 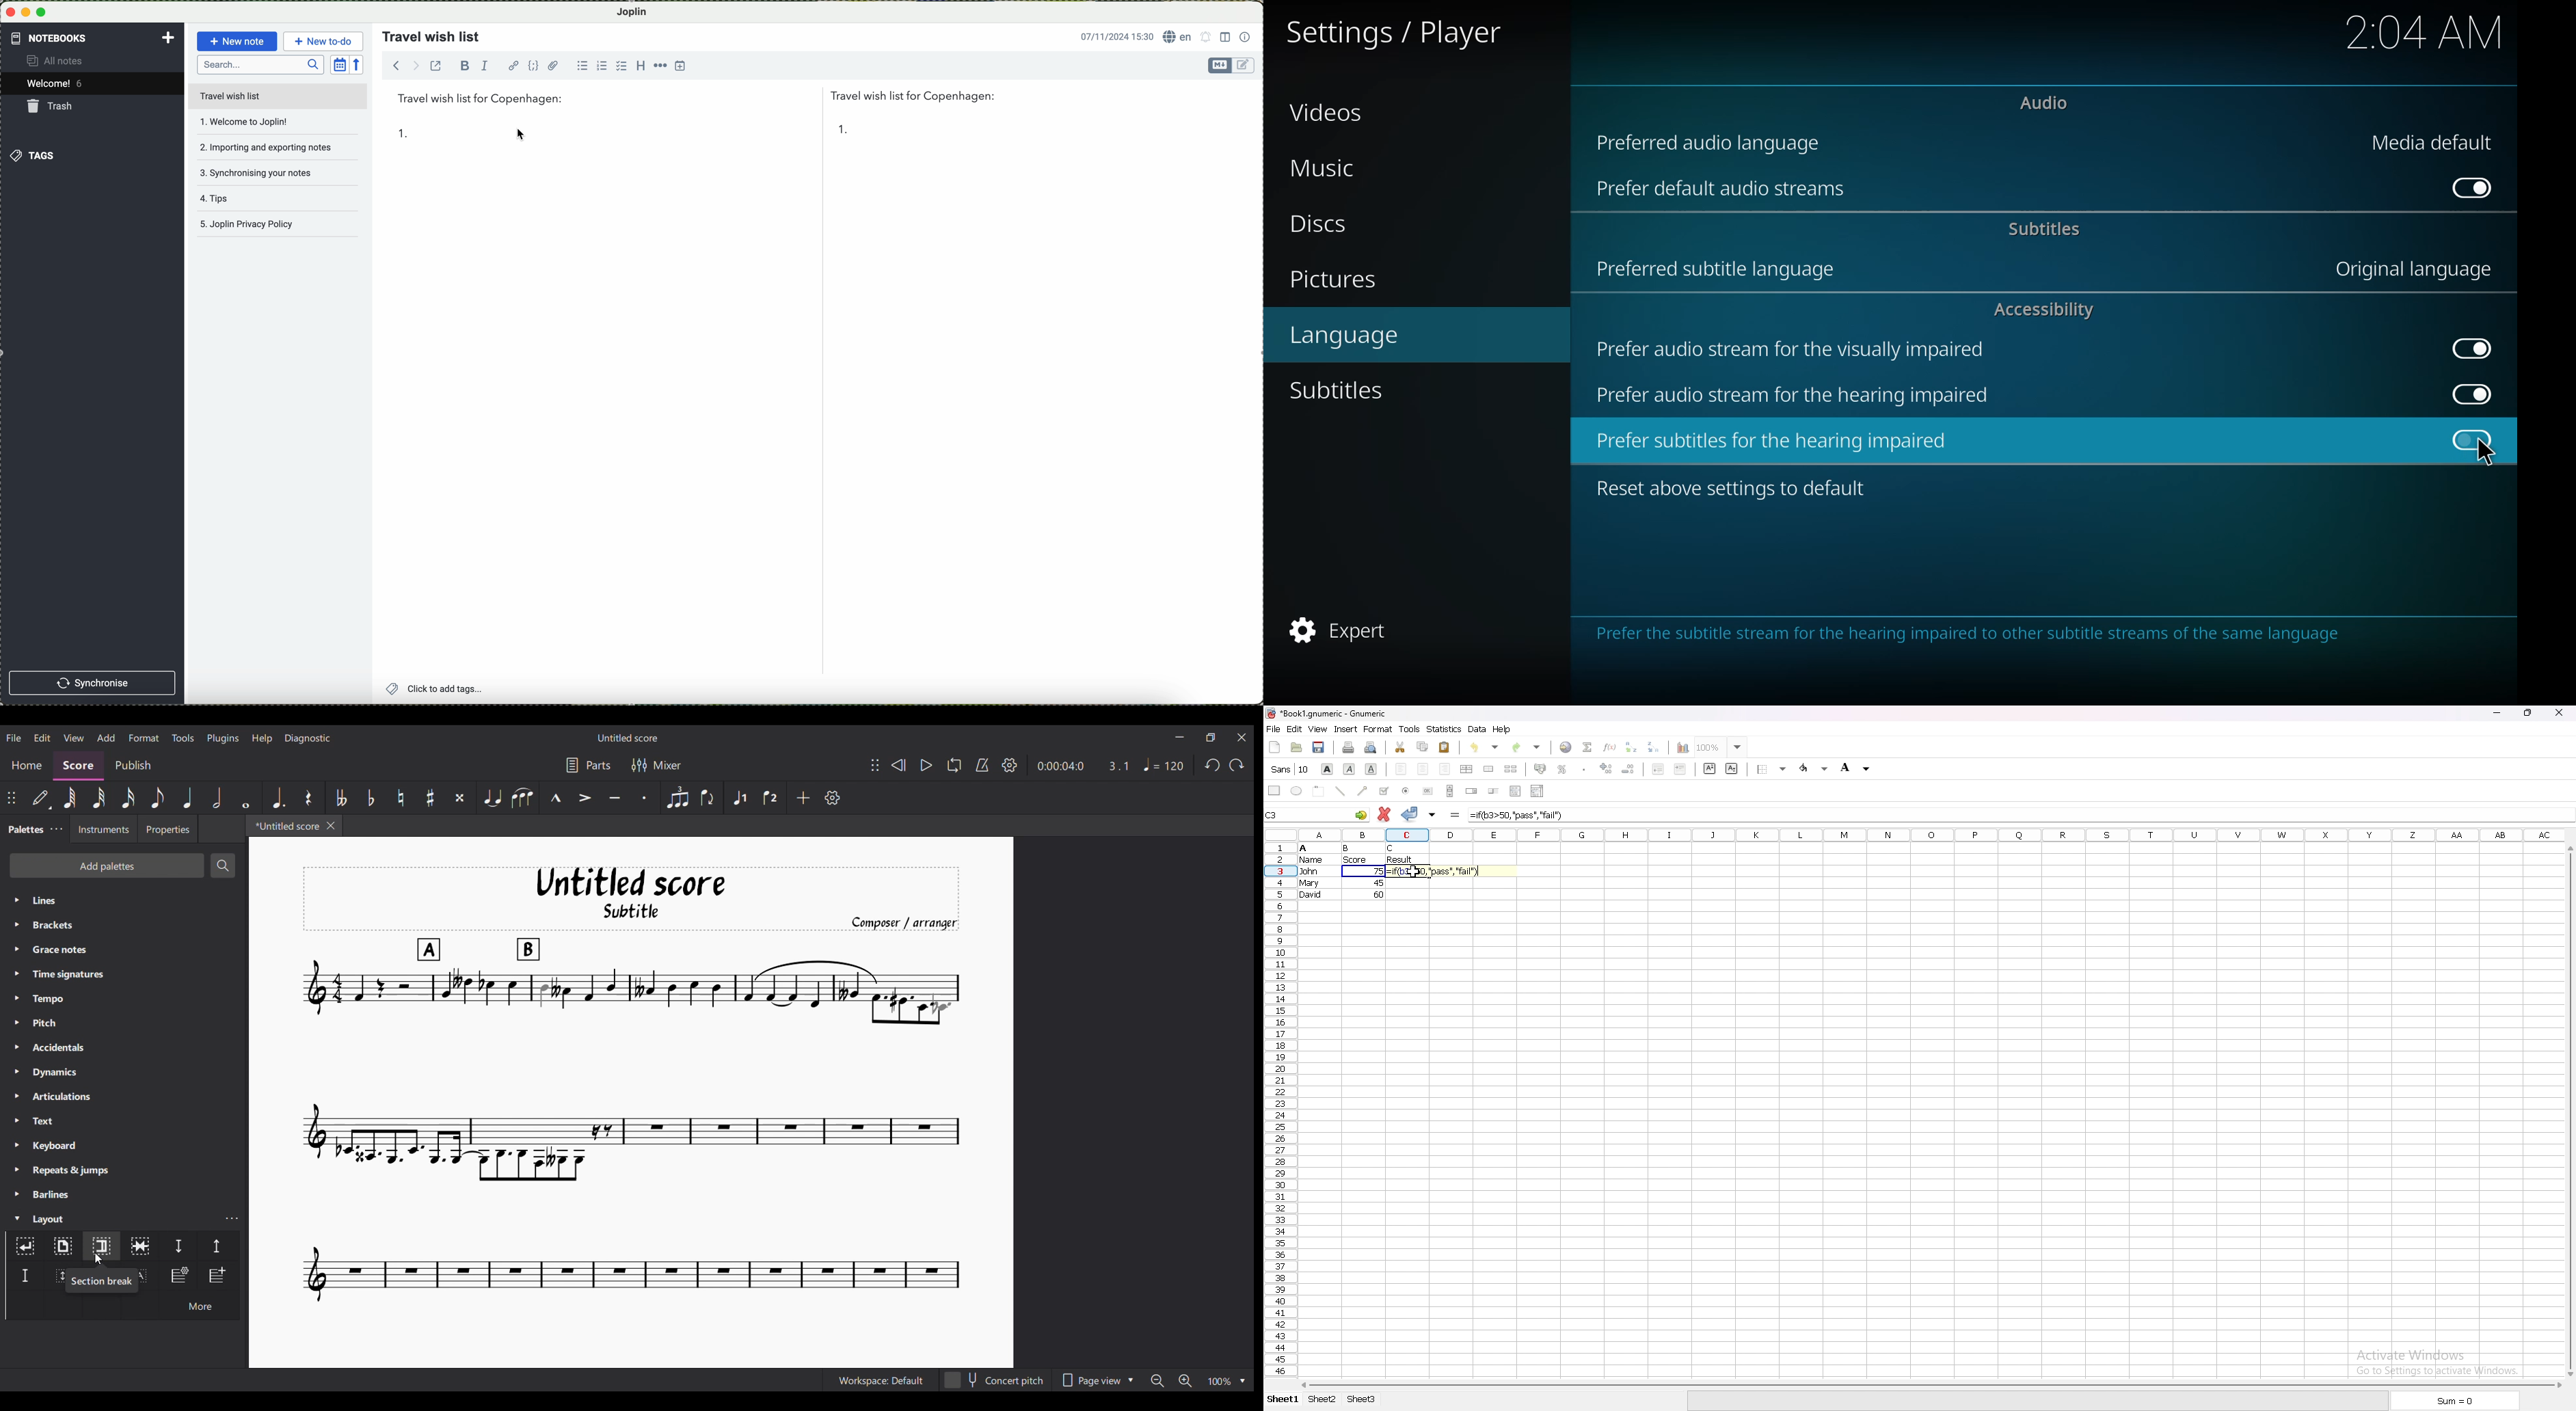 What do you see at coordinates (1540, 769) in the screenshot?
I see `accounting` at bounding box center [1540, 769].